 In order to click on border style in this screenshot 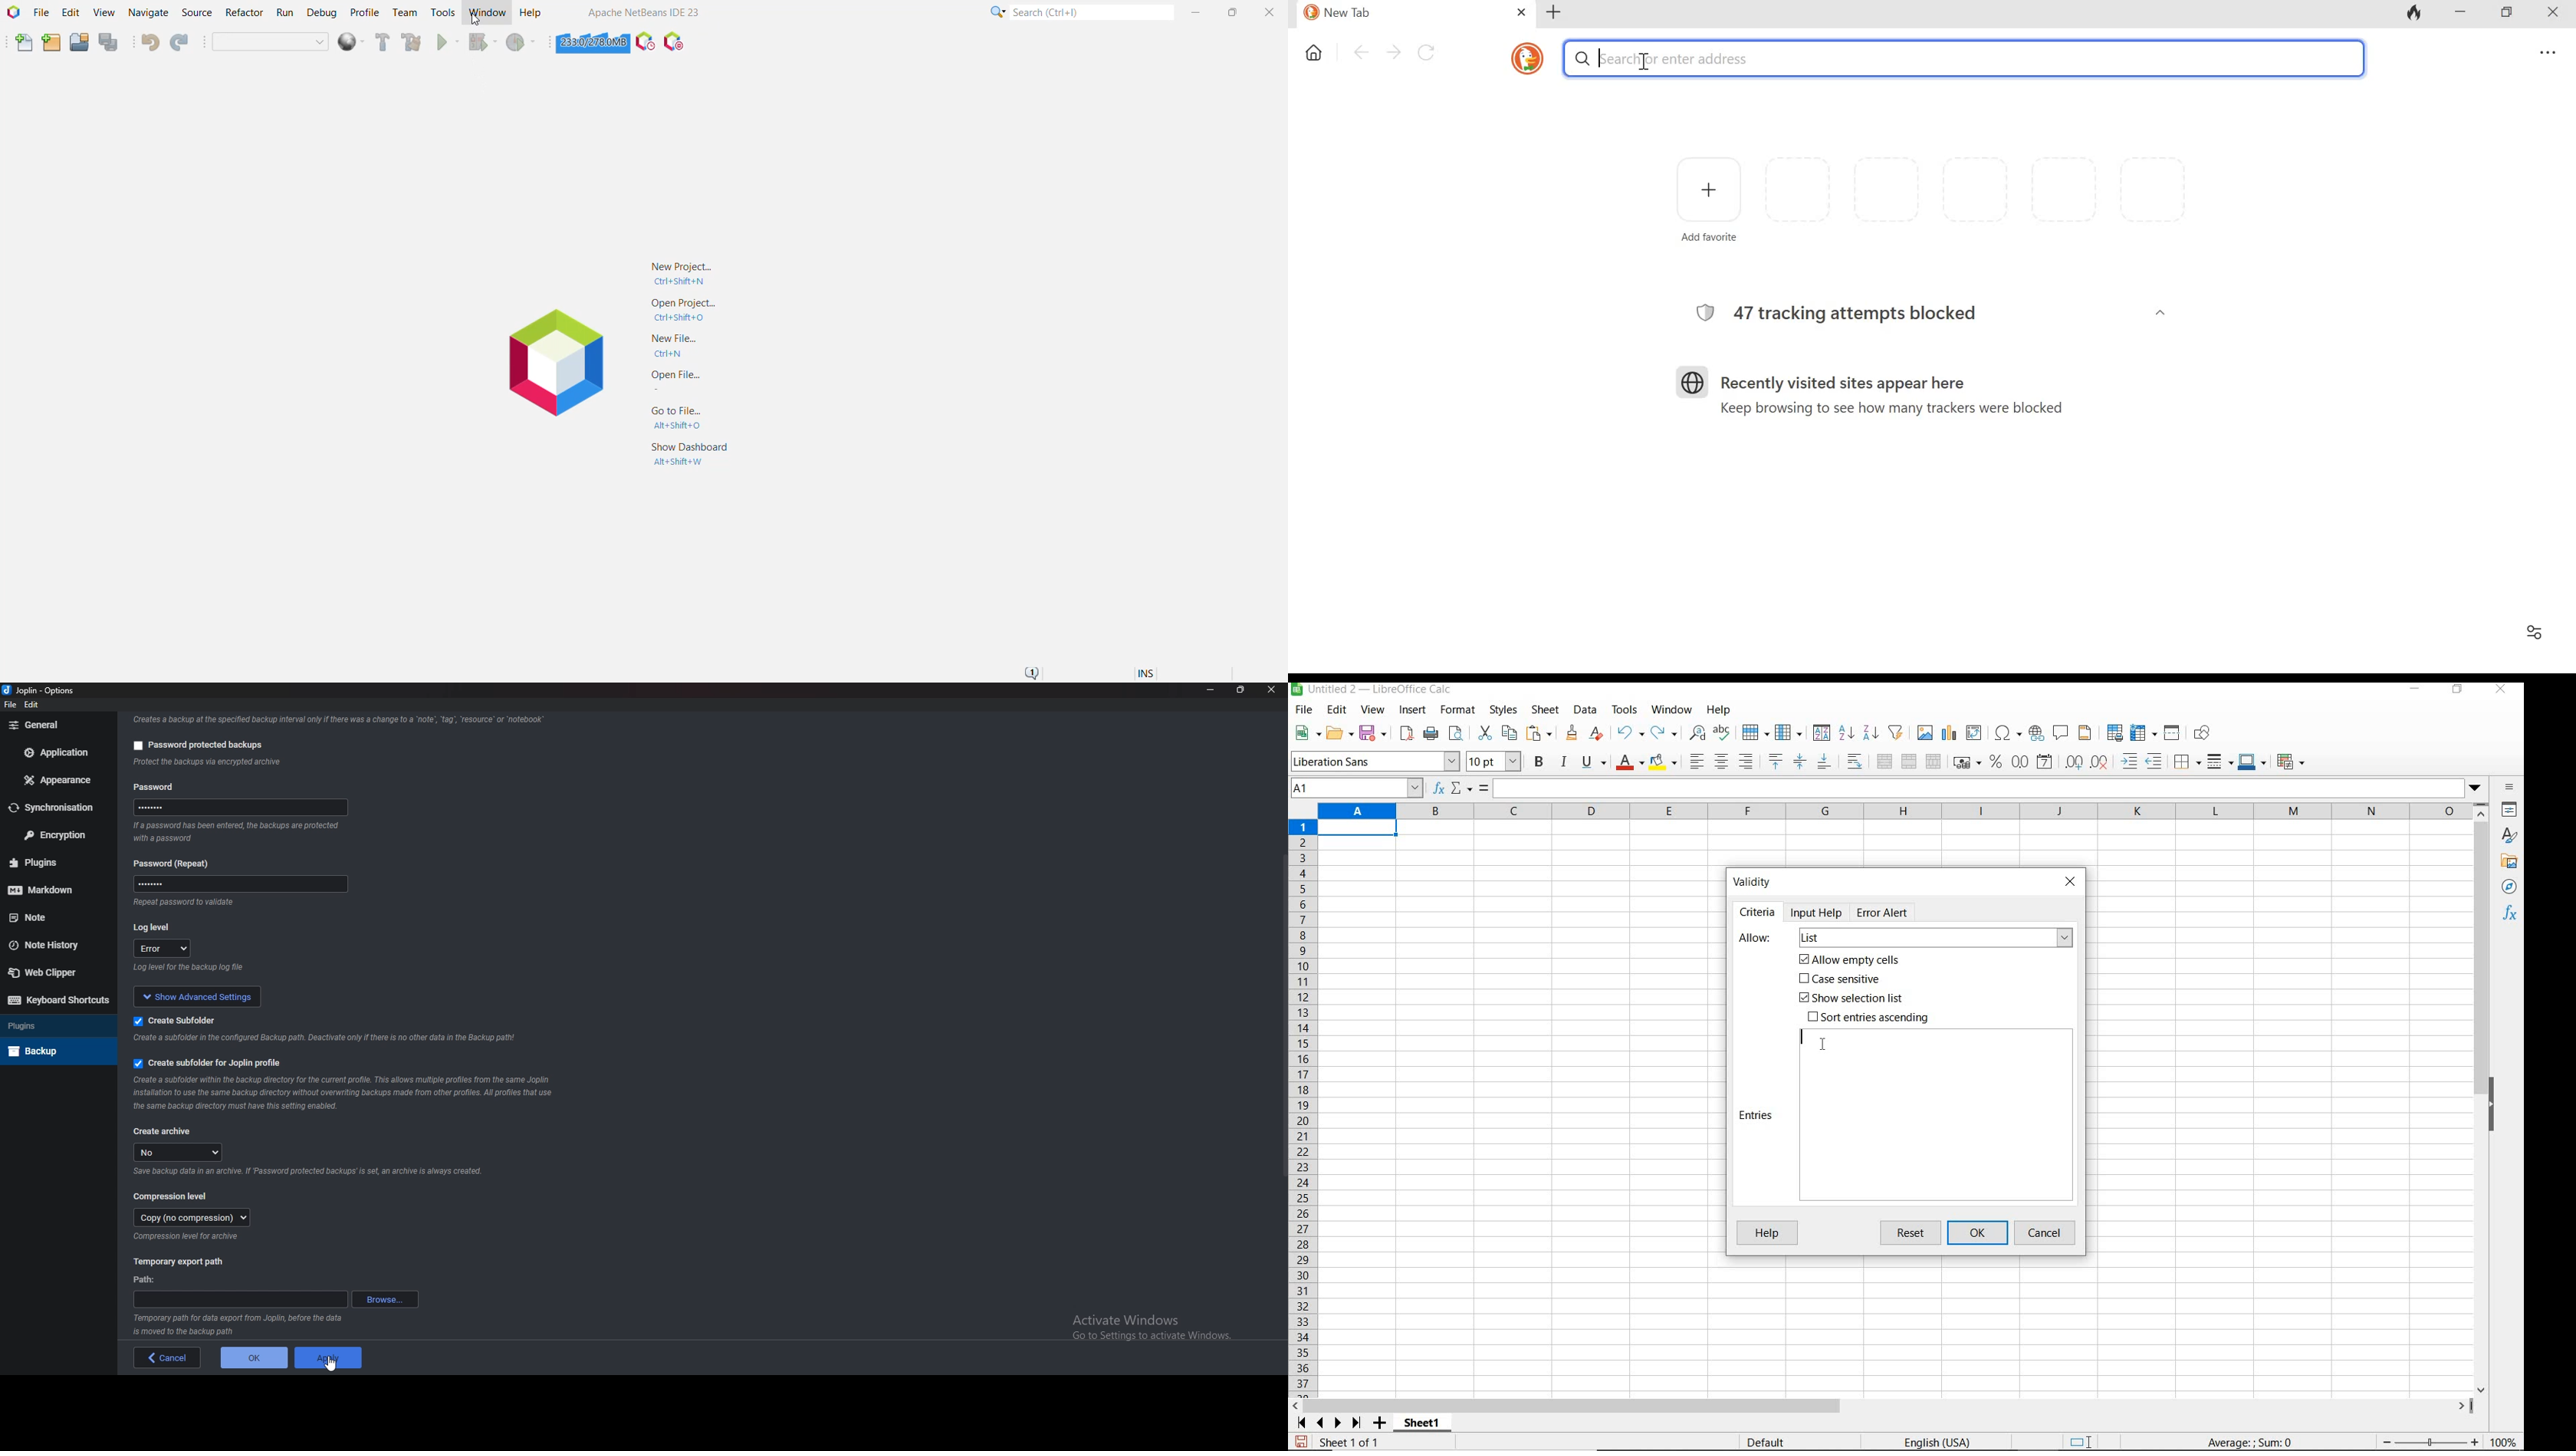, I will do `click(2221, 761)`.